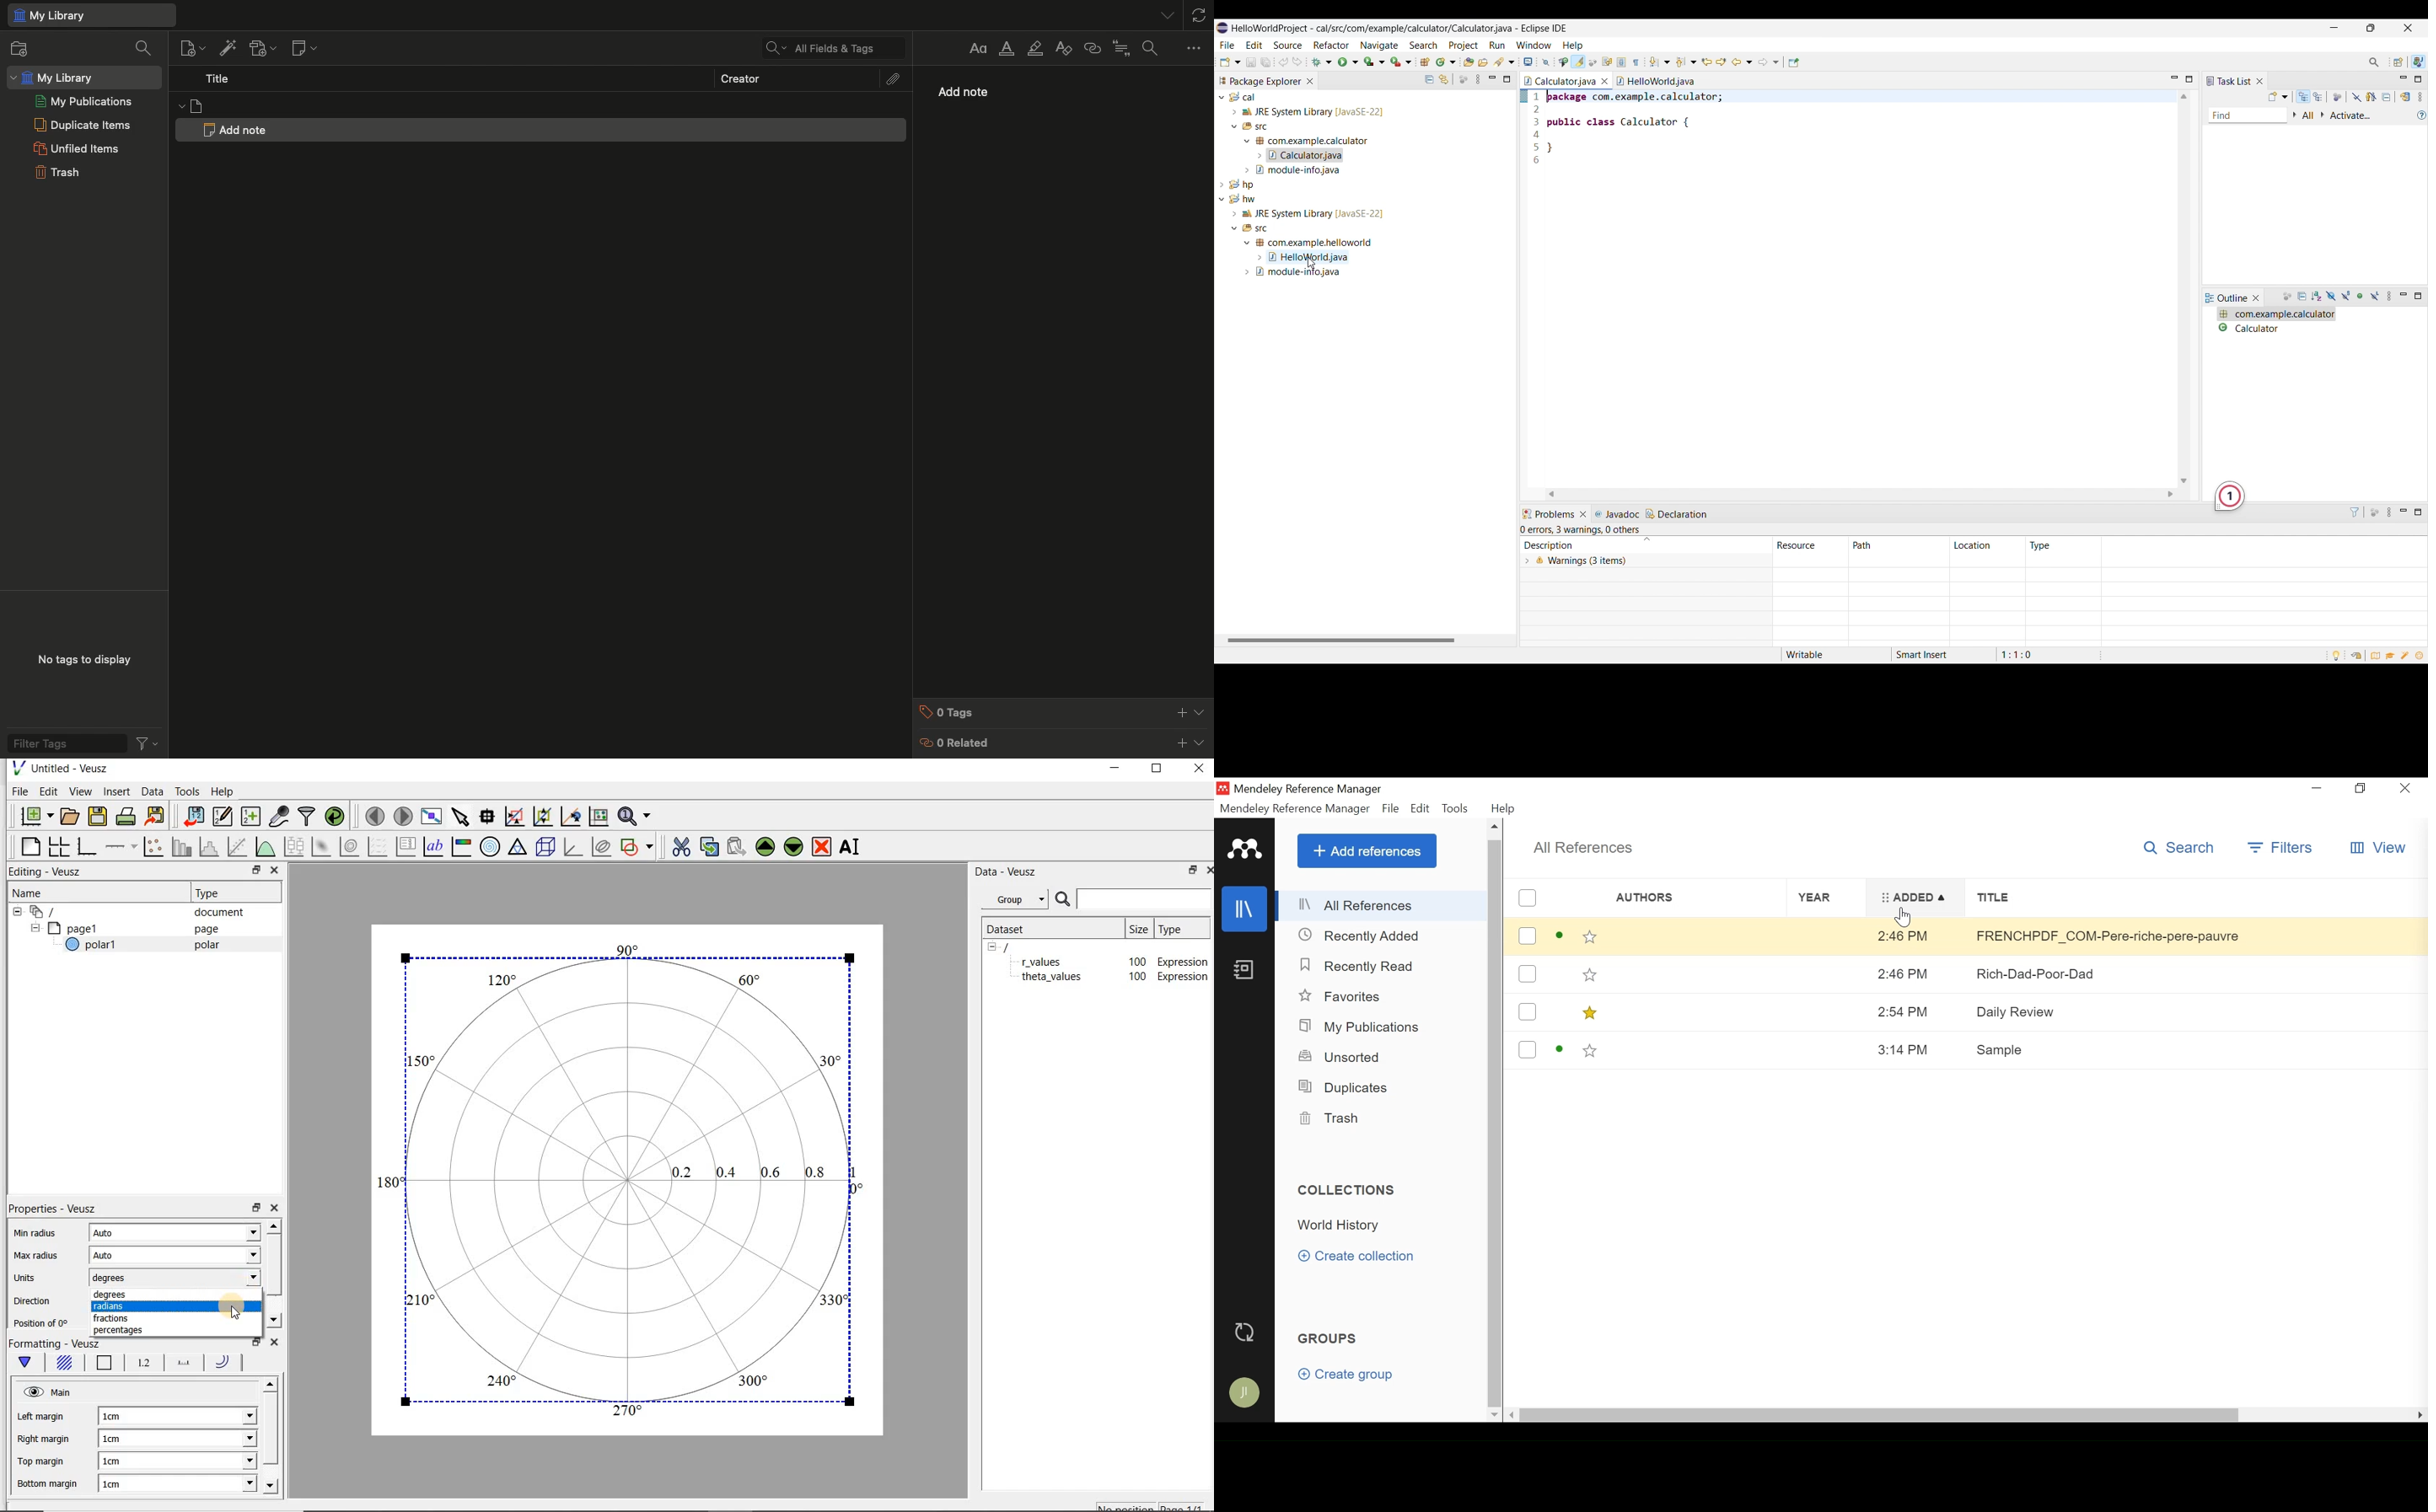 This screenshot has width=2436, height=1512. Describe the element at coordinates (2279, 97) in the screenshot. I see `Add new task and related options` at that location.